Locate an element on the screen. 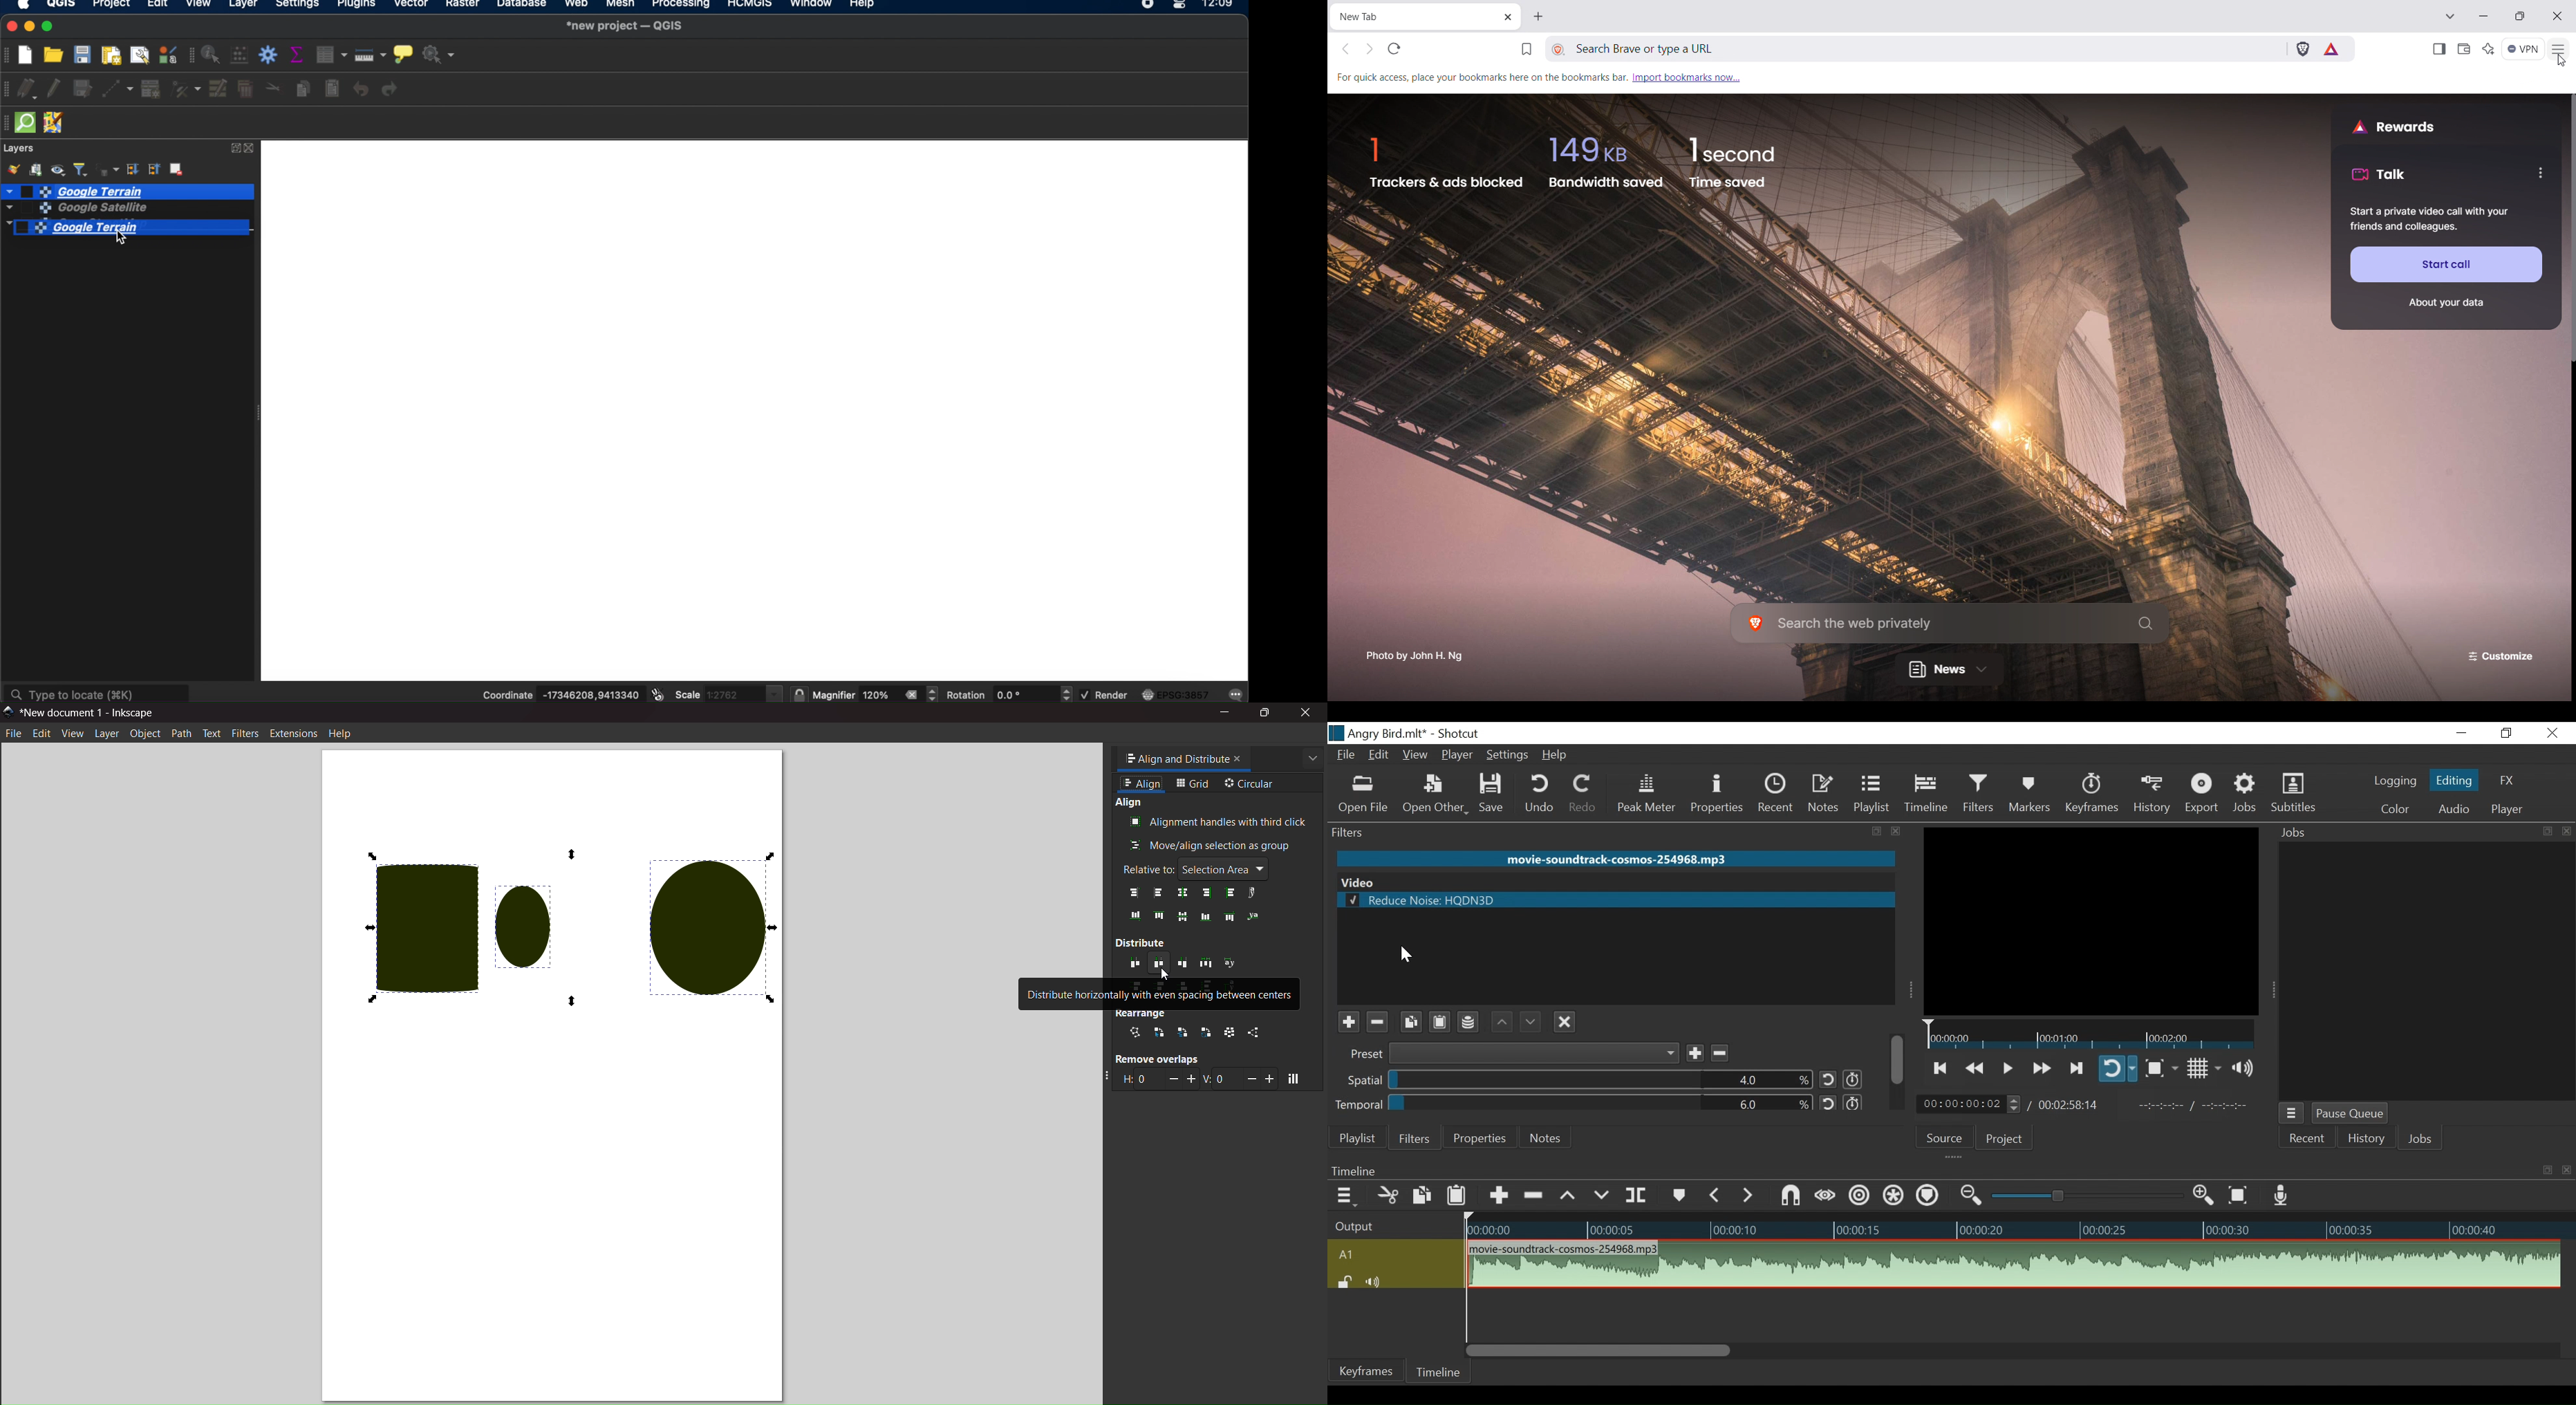  Scrub while dragging is located at coordinates (1826, 1196).